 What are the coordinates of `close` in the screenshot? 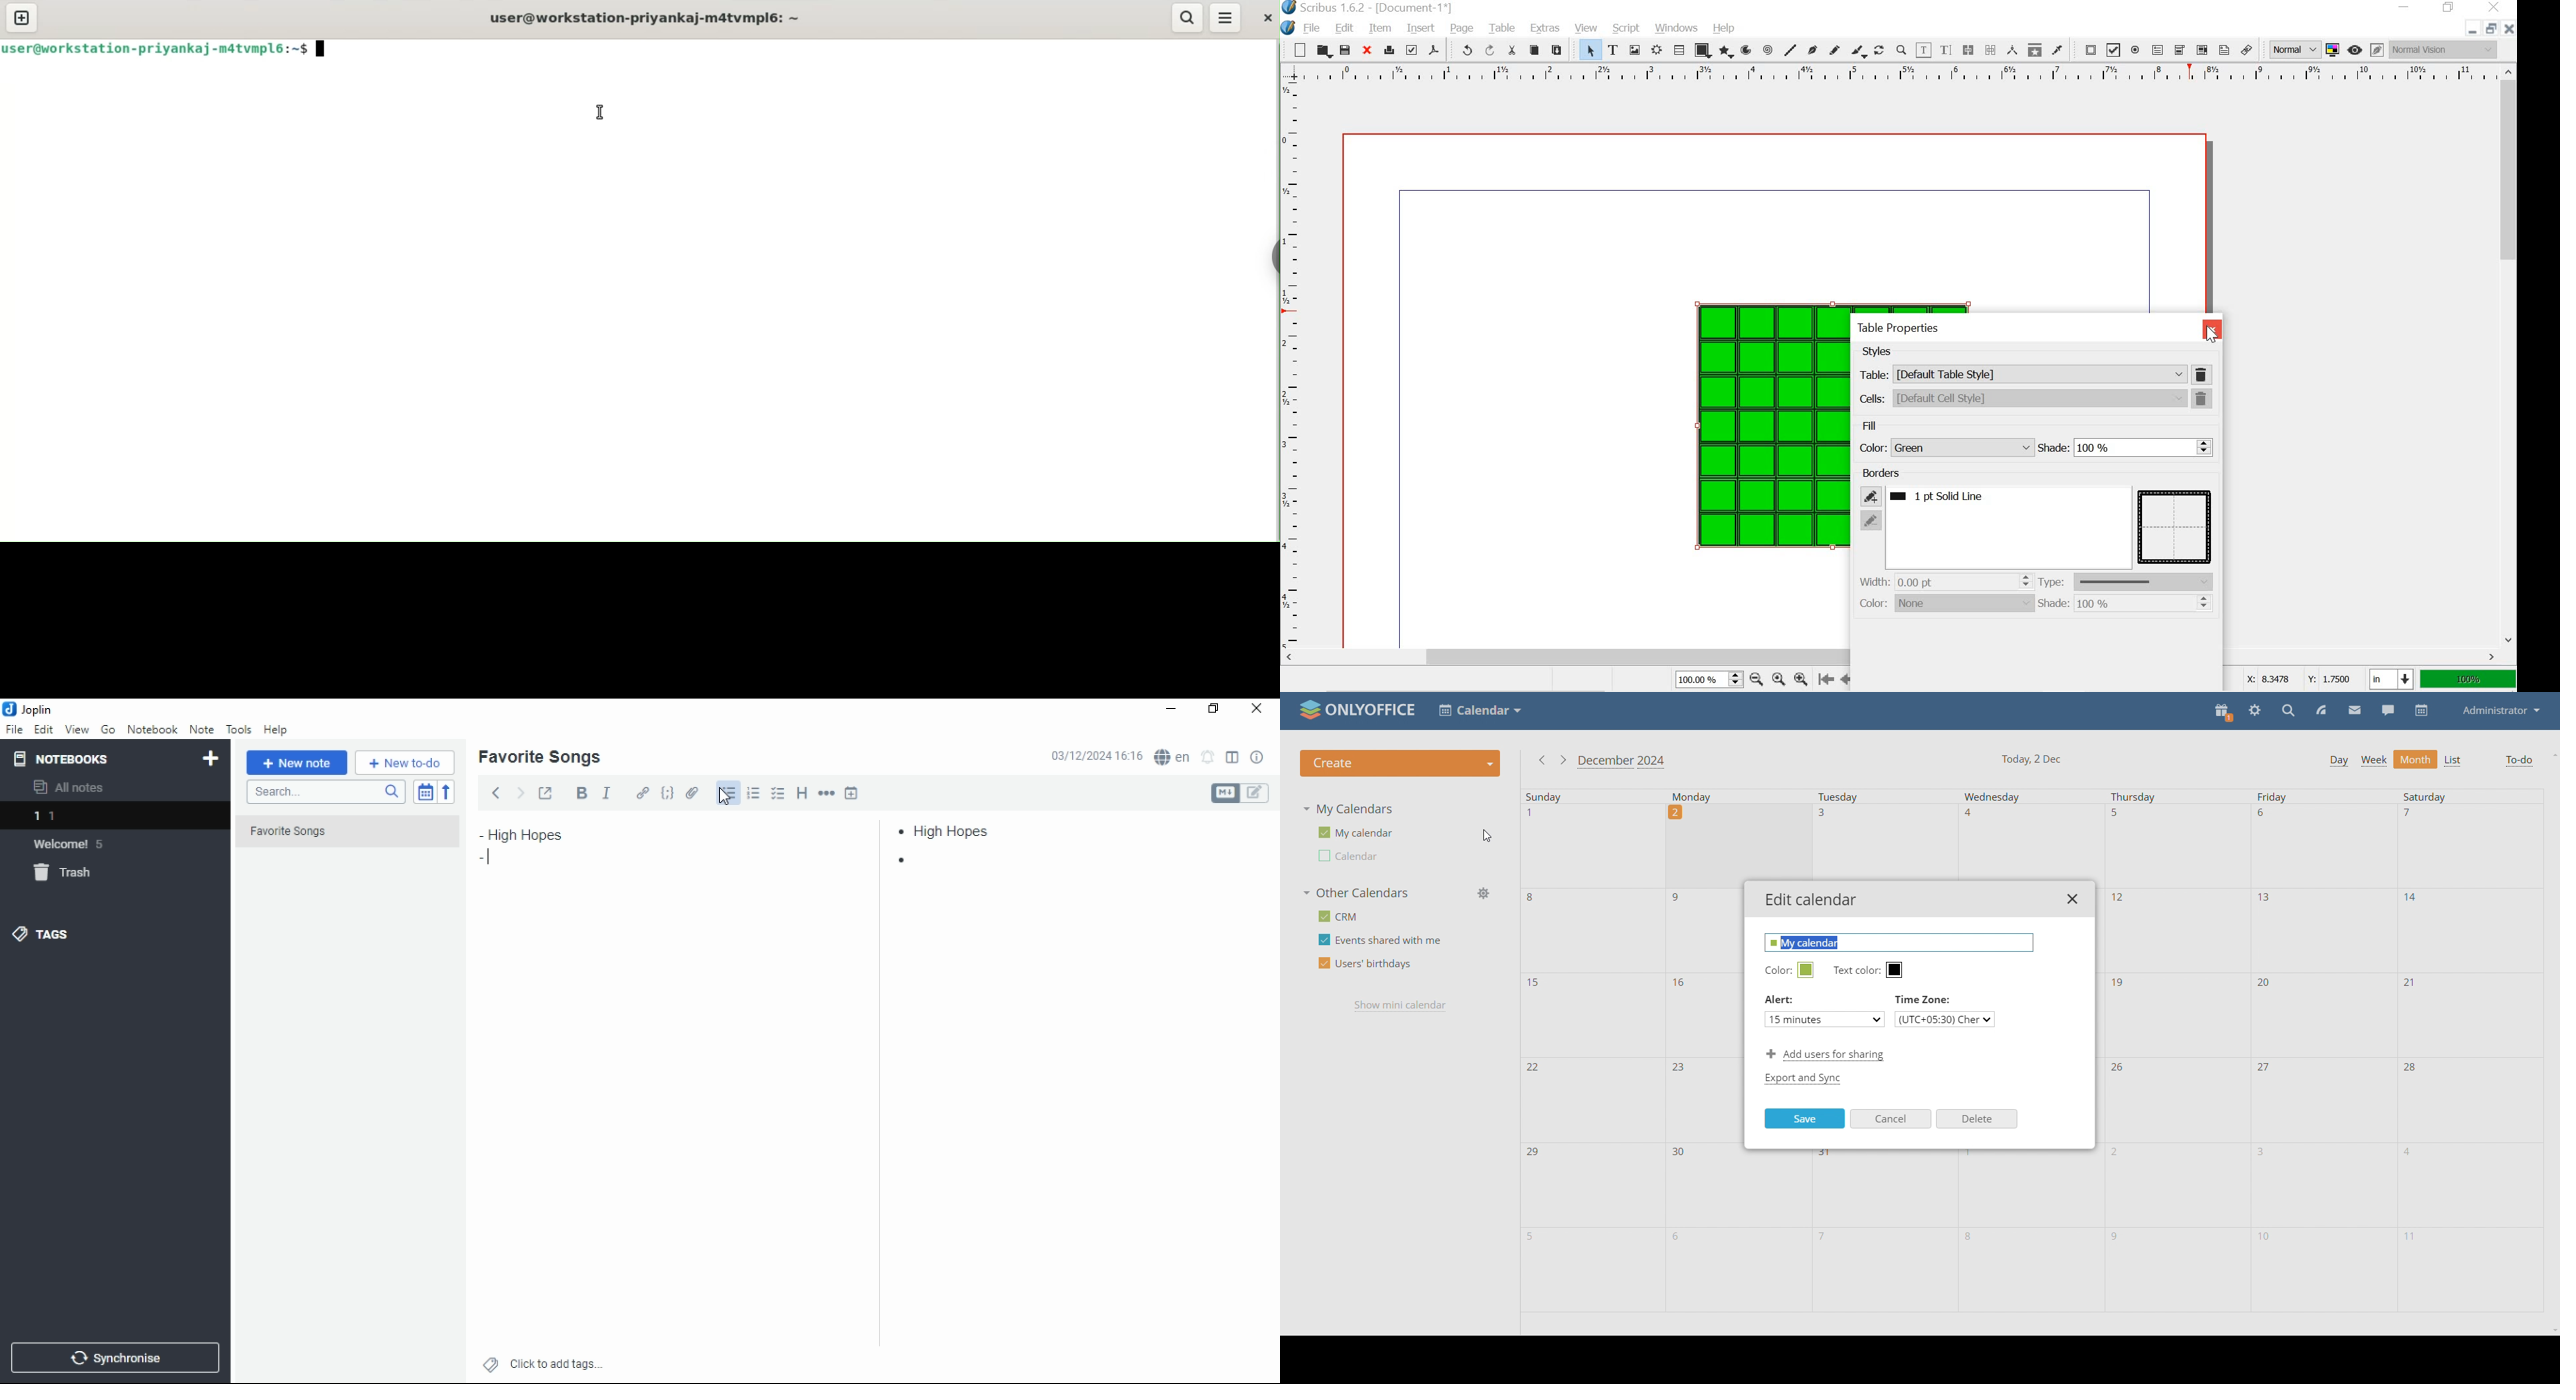 It's located at (2071, 901).